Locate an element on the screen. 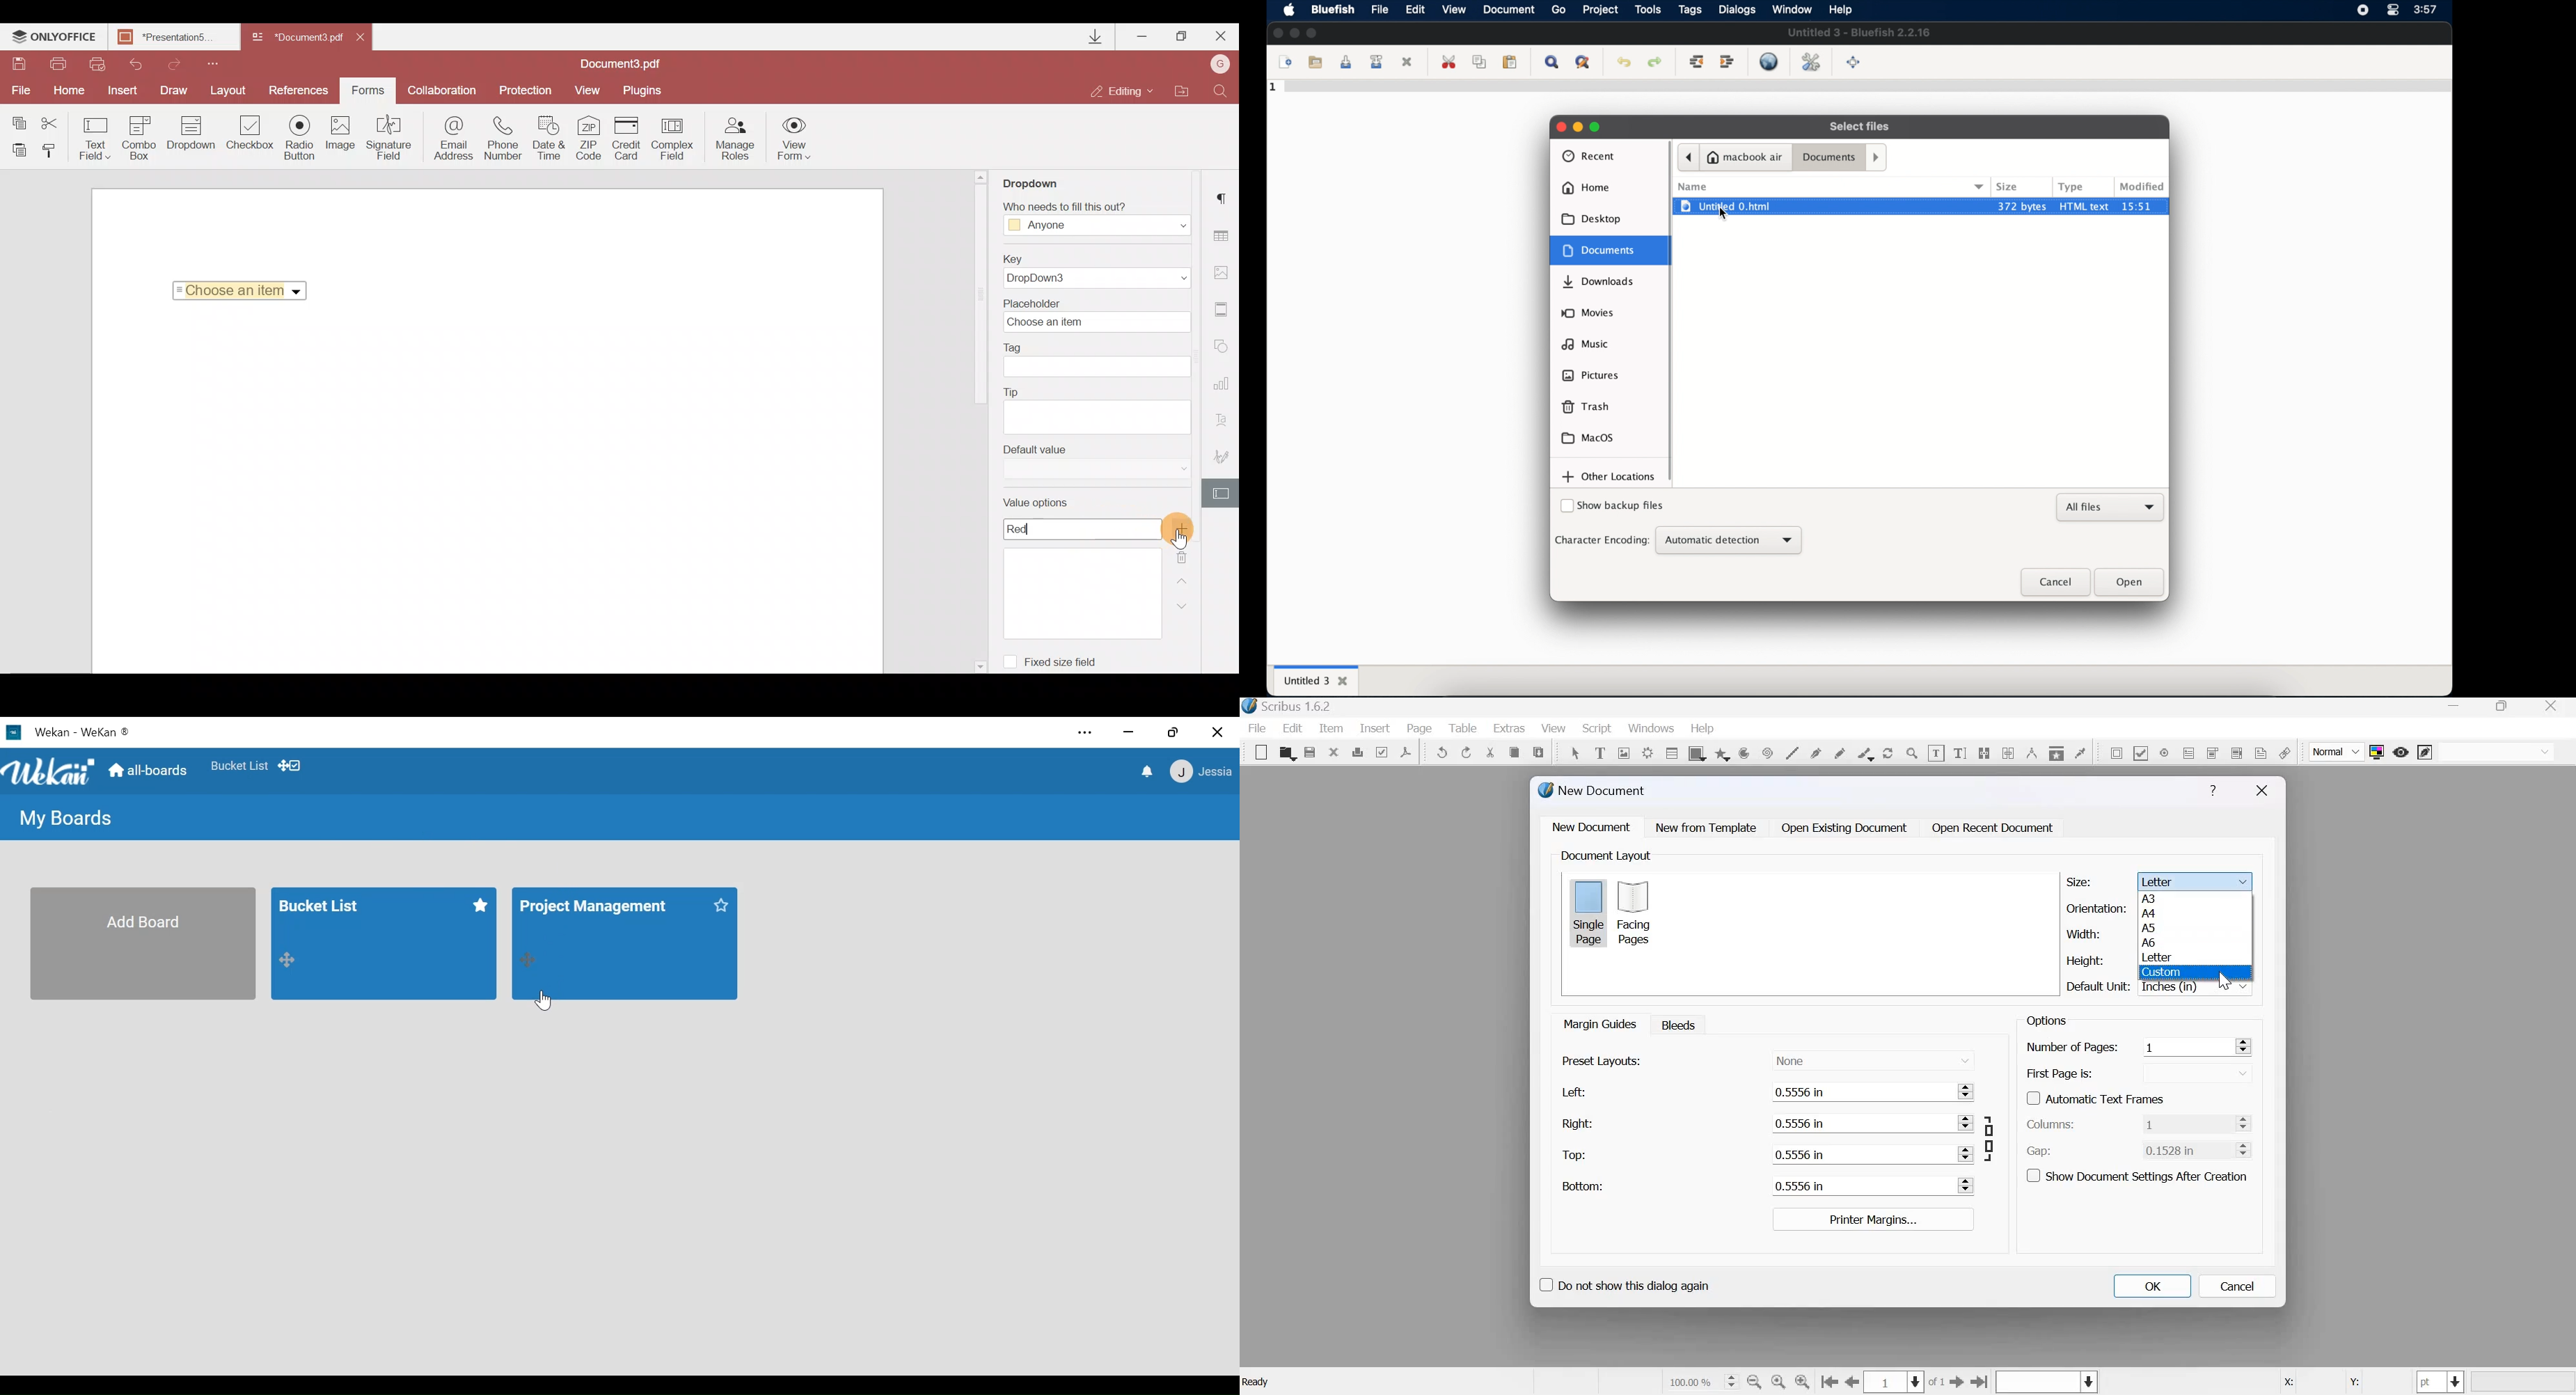 This screenshot has height=1400, width=2576. New Document is located at coordinates (1593, 790).